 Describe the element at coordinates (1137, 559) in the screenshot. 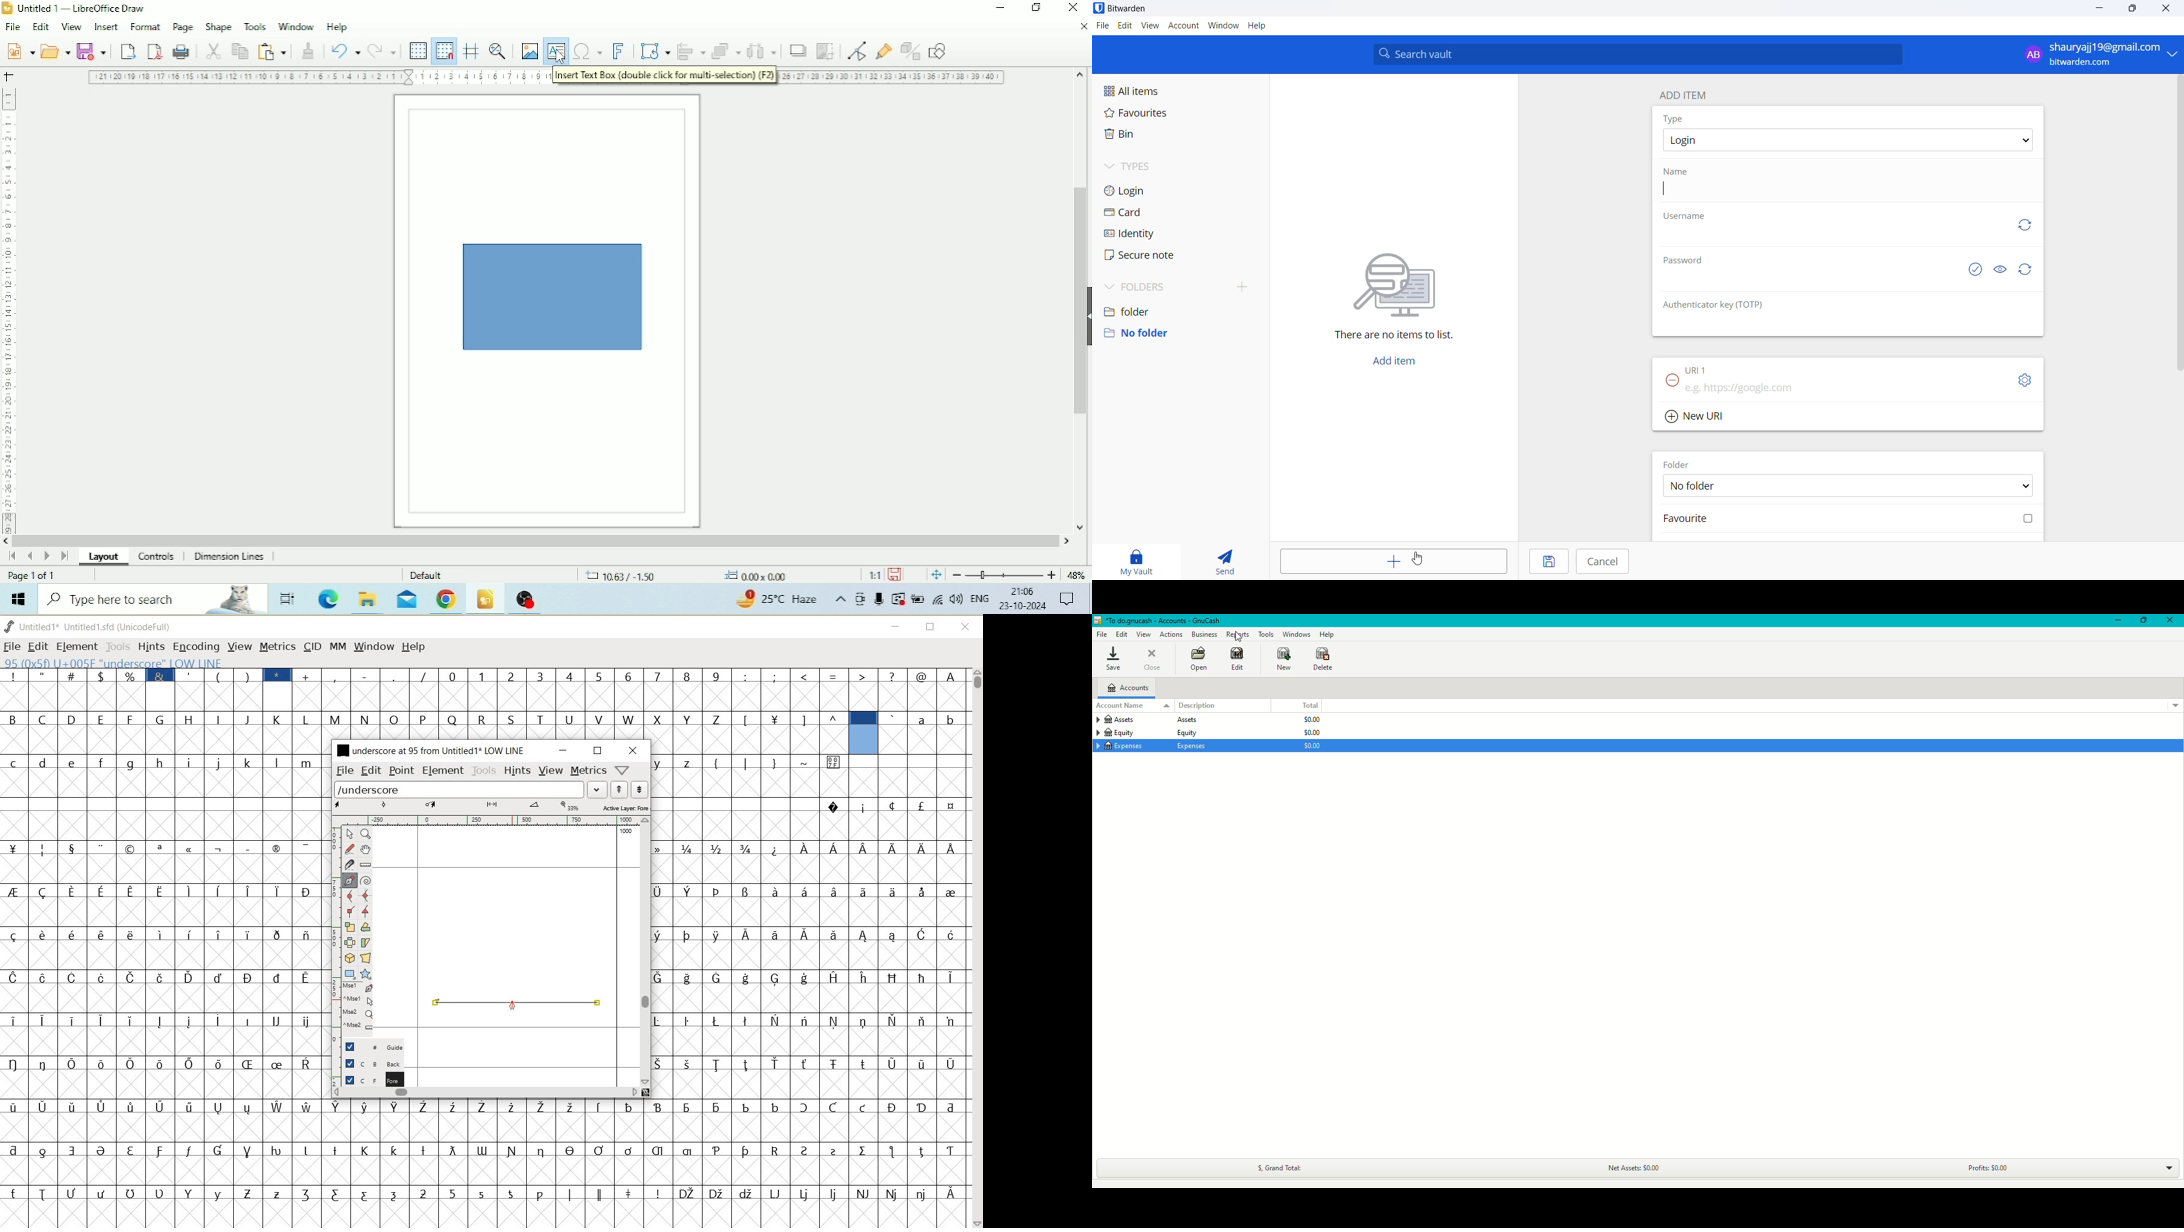

I see `my vault` at that location.